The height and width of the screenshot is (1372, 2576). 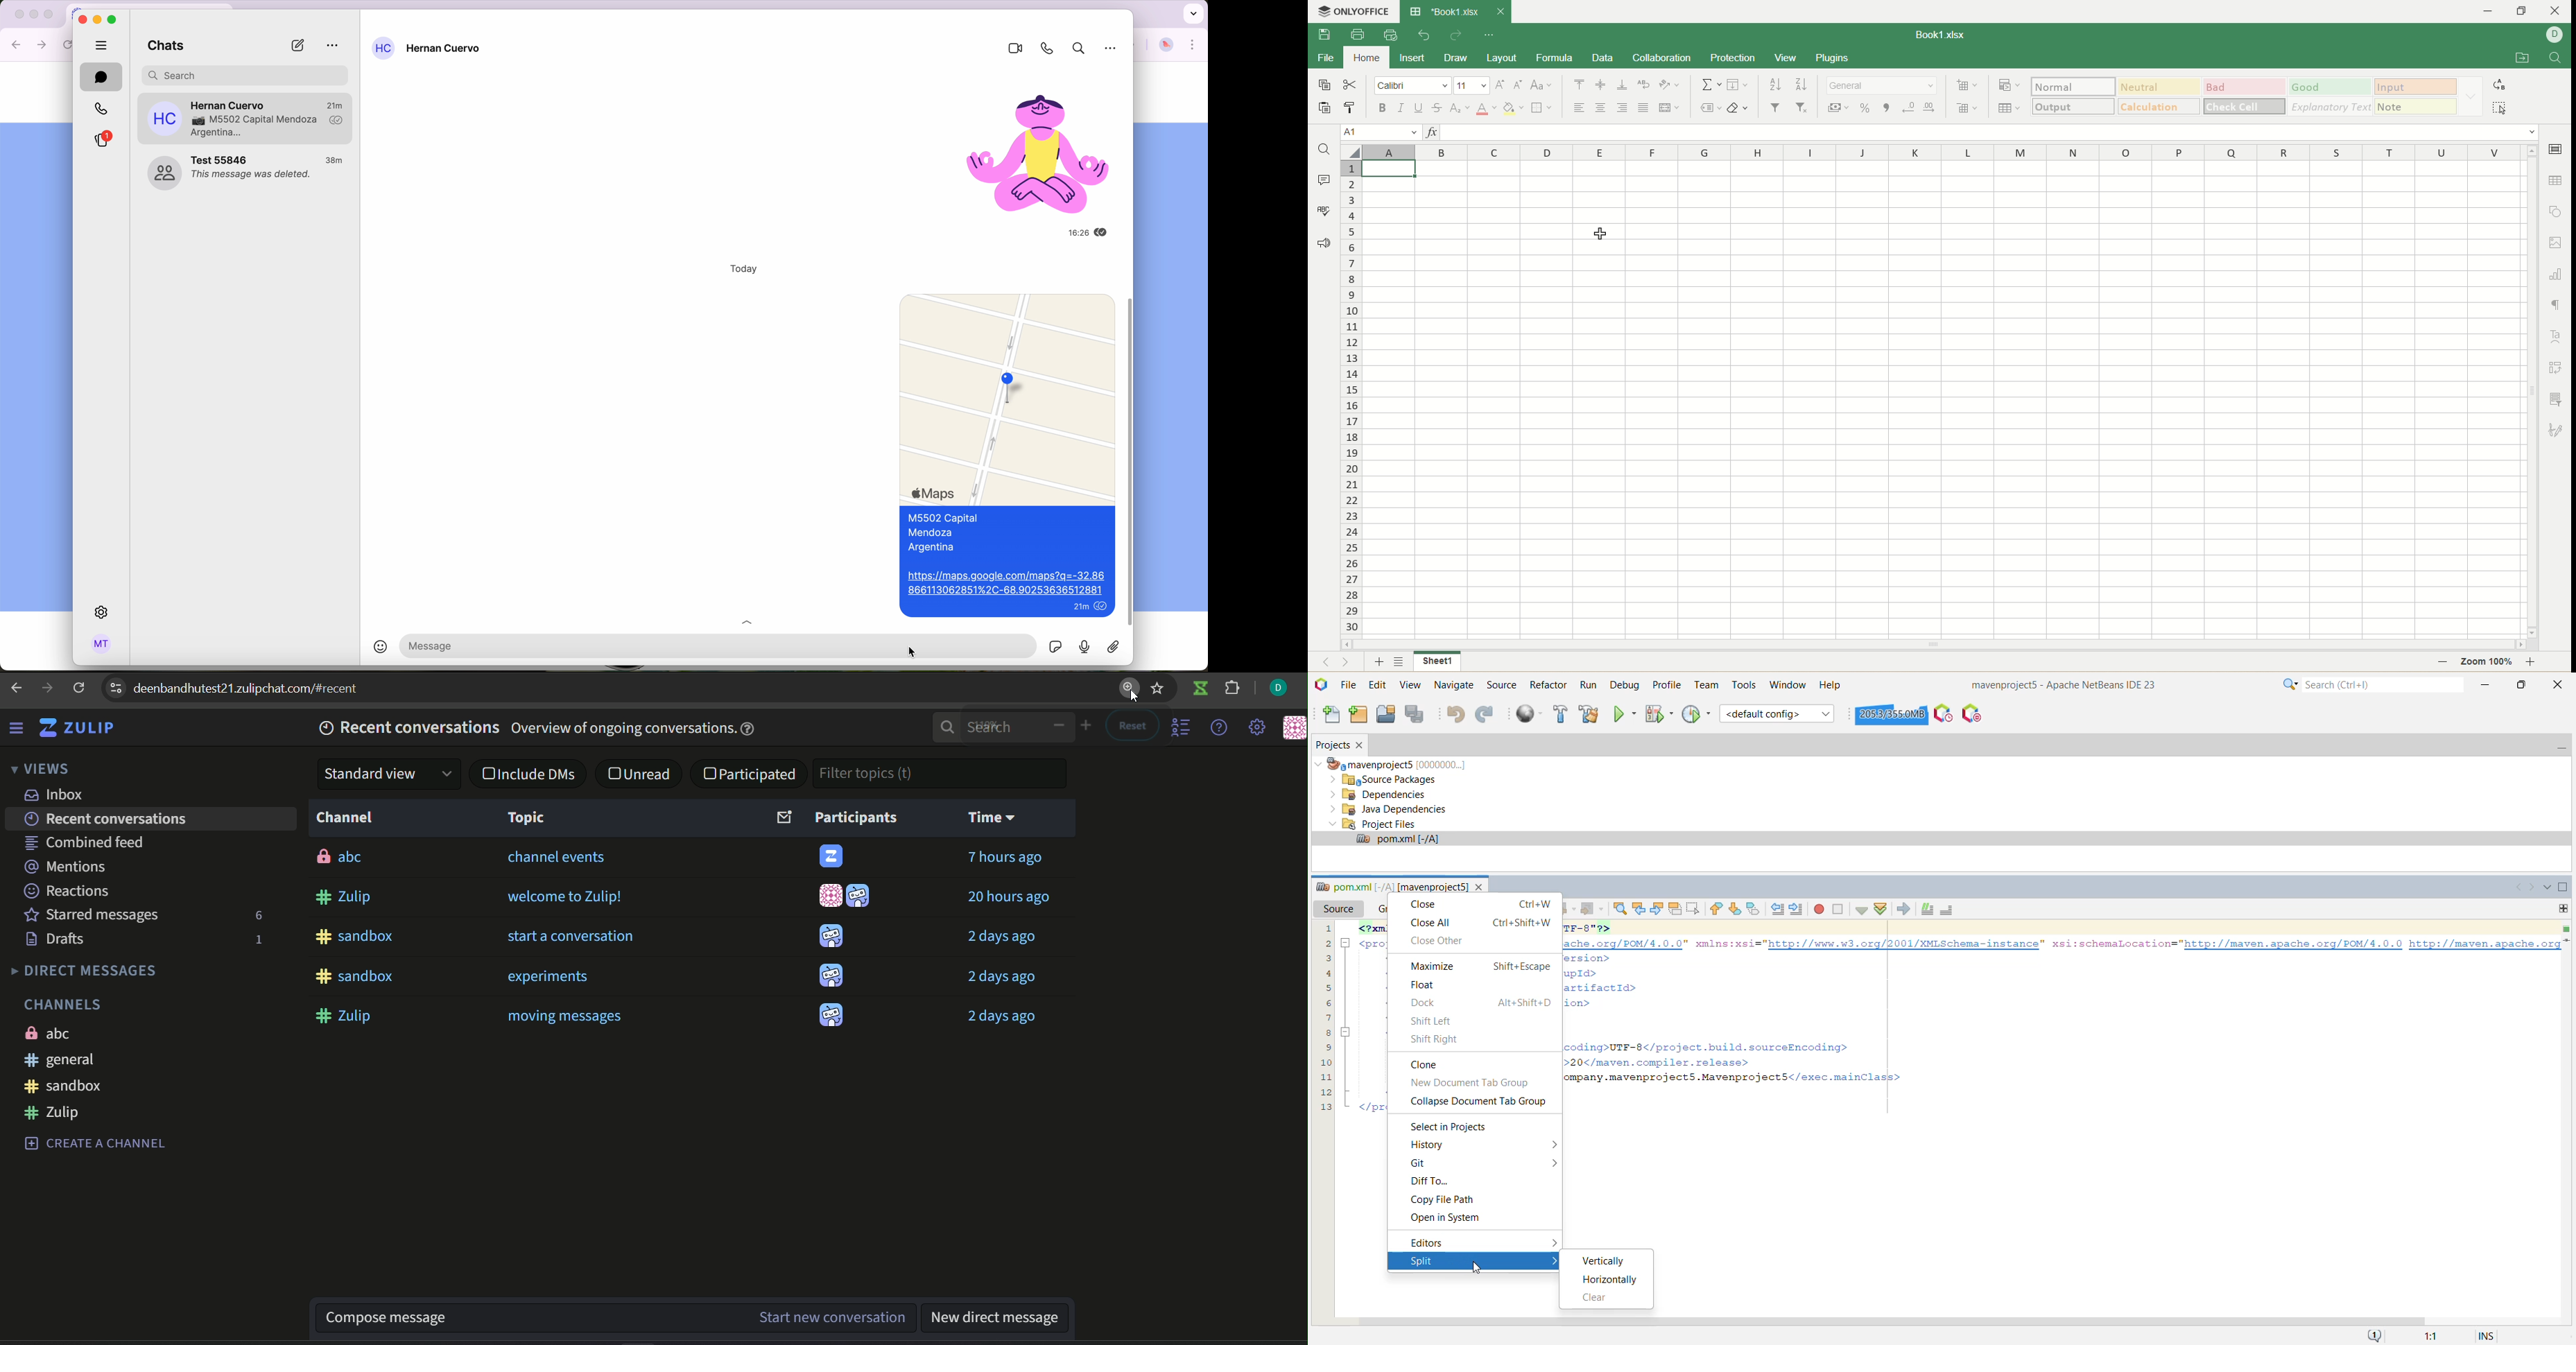 I want to click on channel events, so click(x=559, y=858).